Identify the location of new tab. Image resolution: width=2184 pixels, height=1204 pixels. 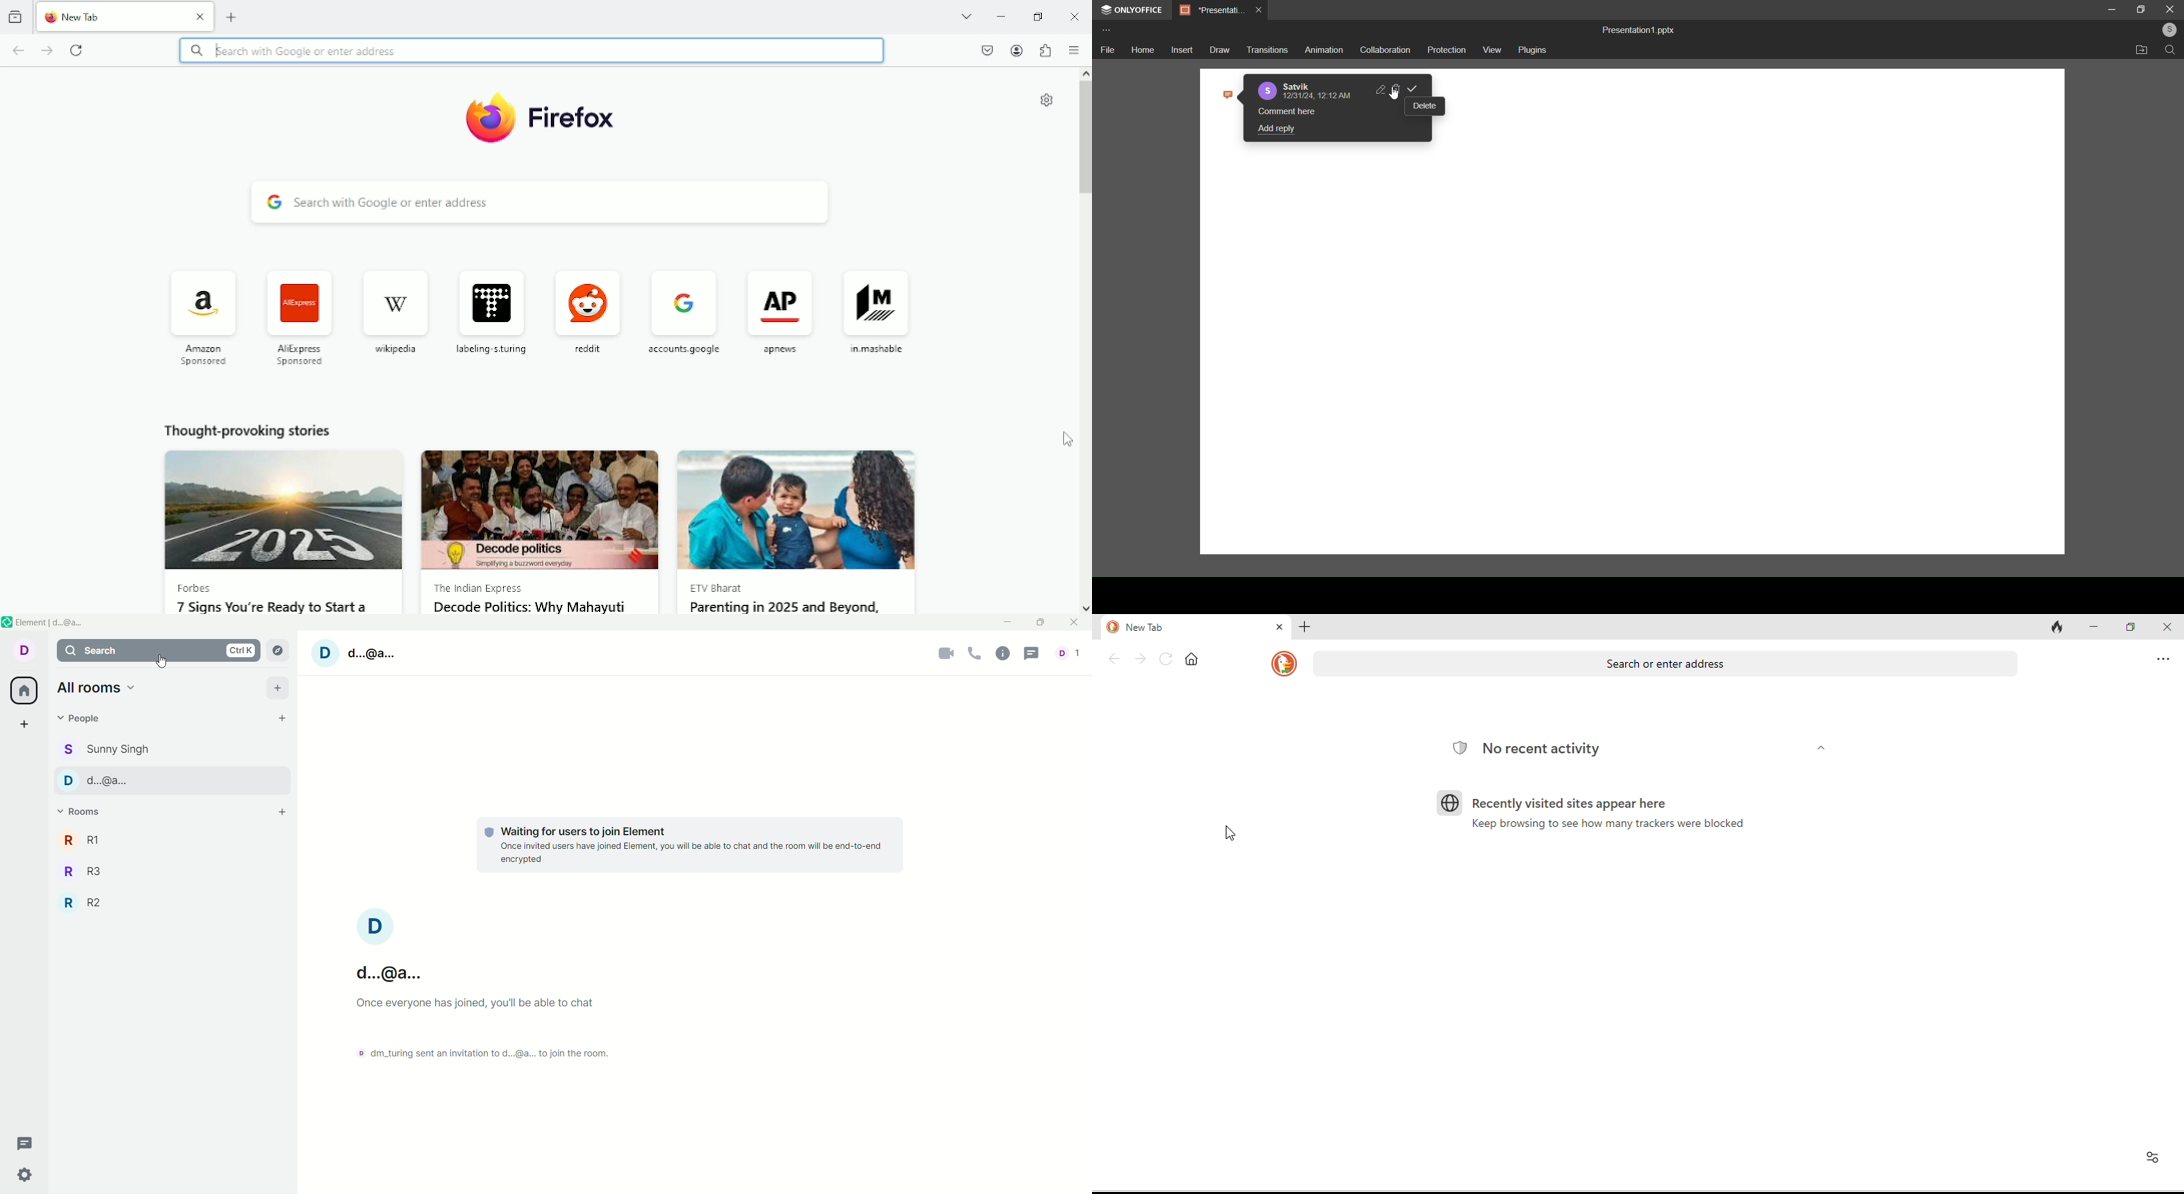
(122, 17).